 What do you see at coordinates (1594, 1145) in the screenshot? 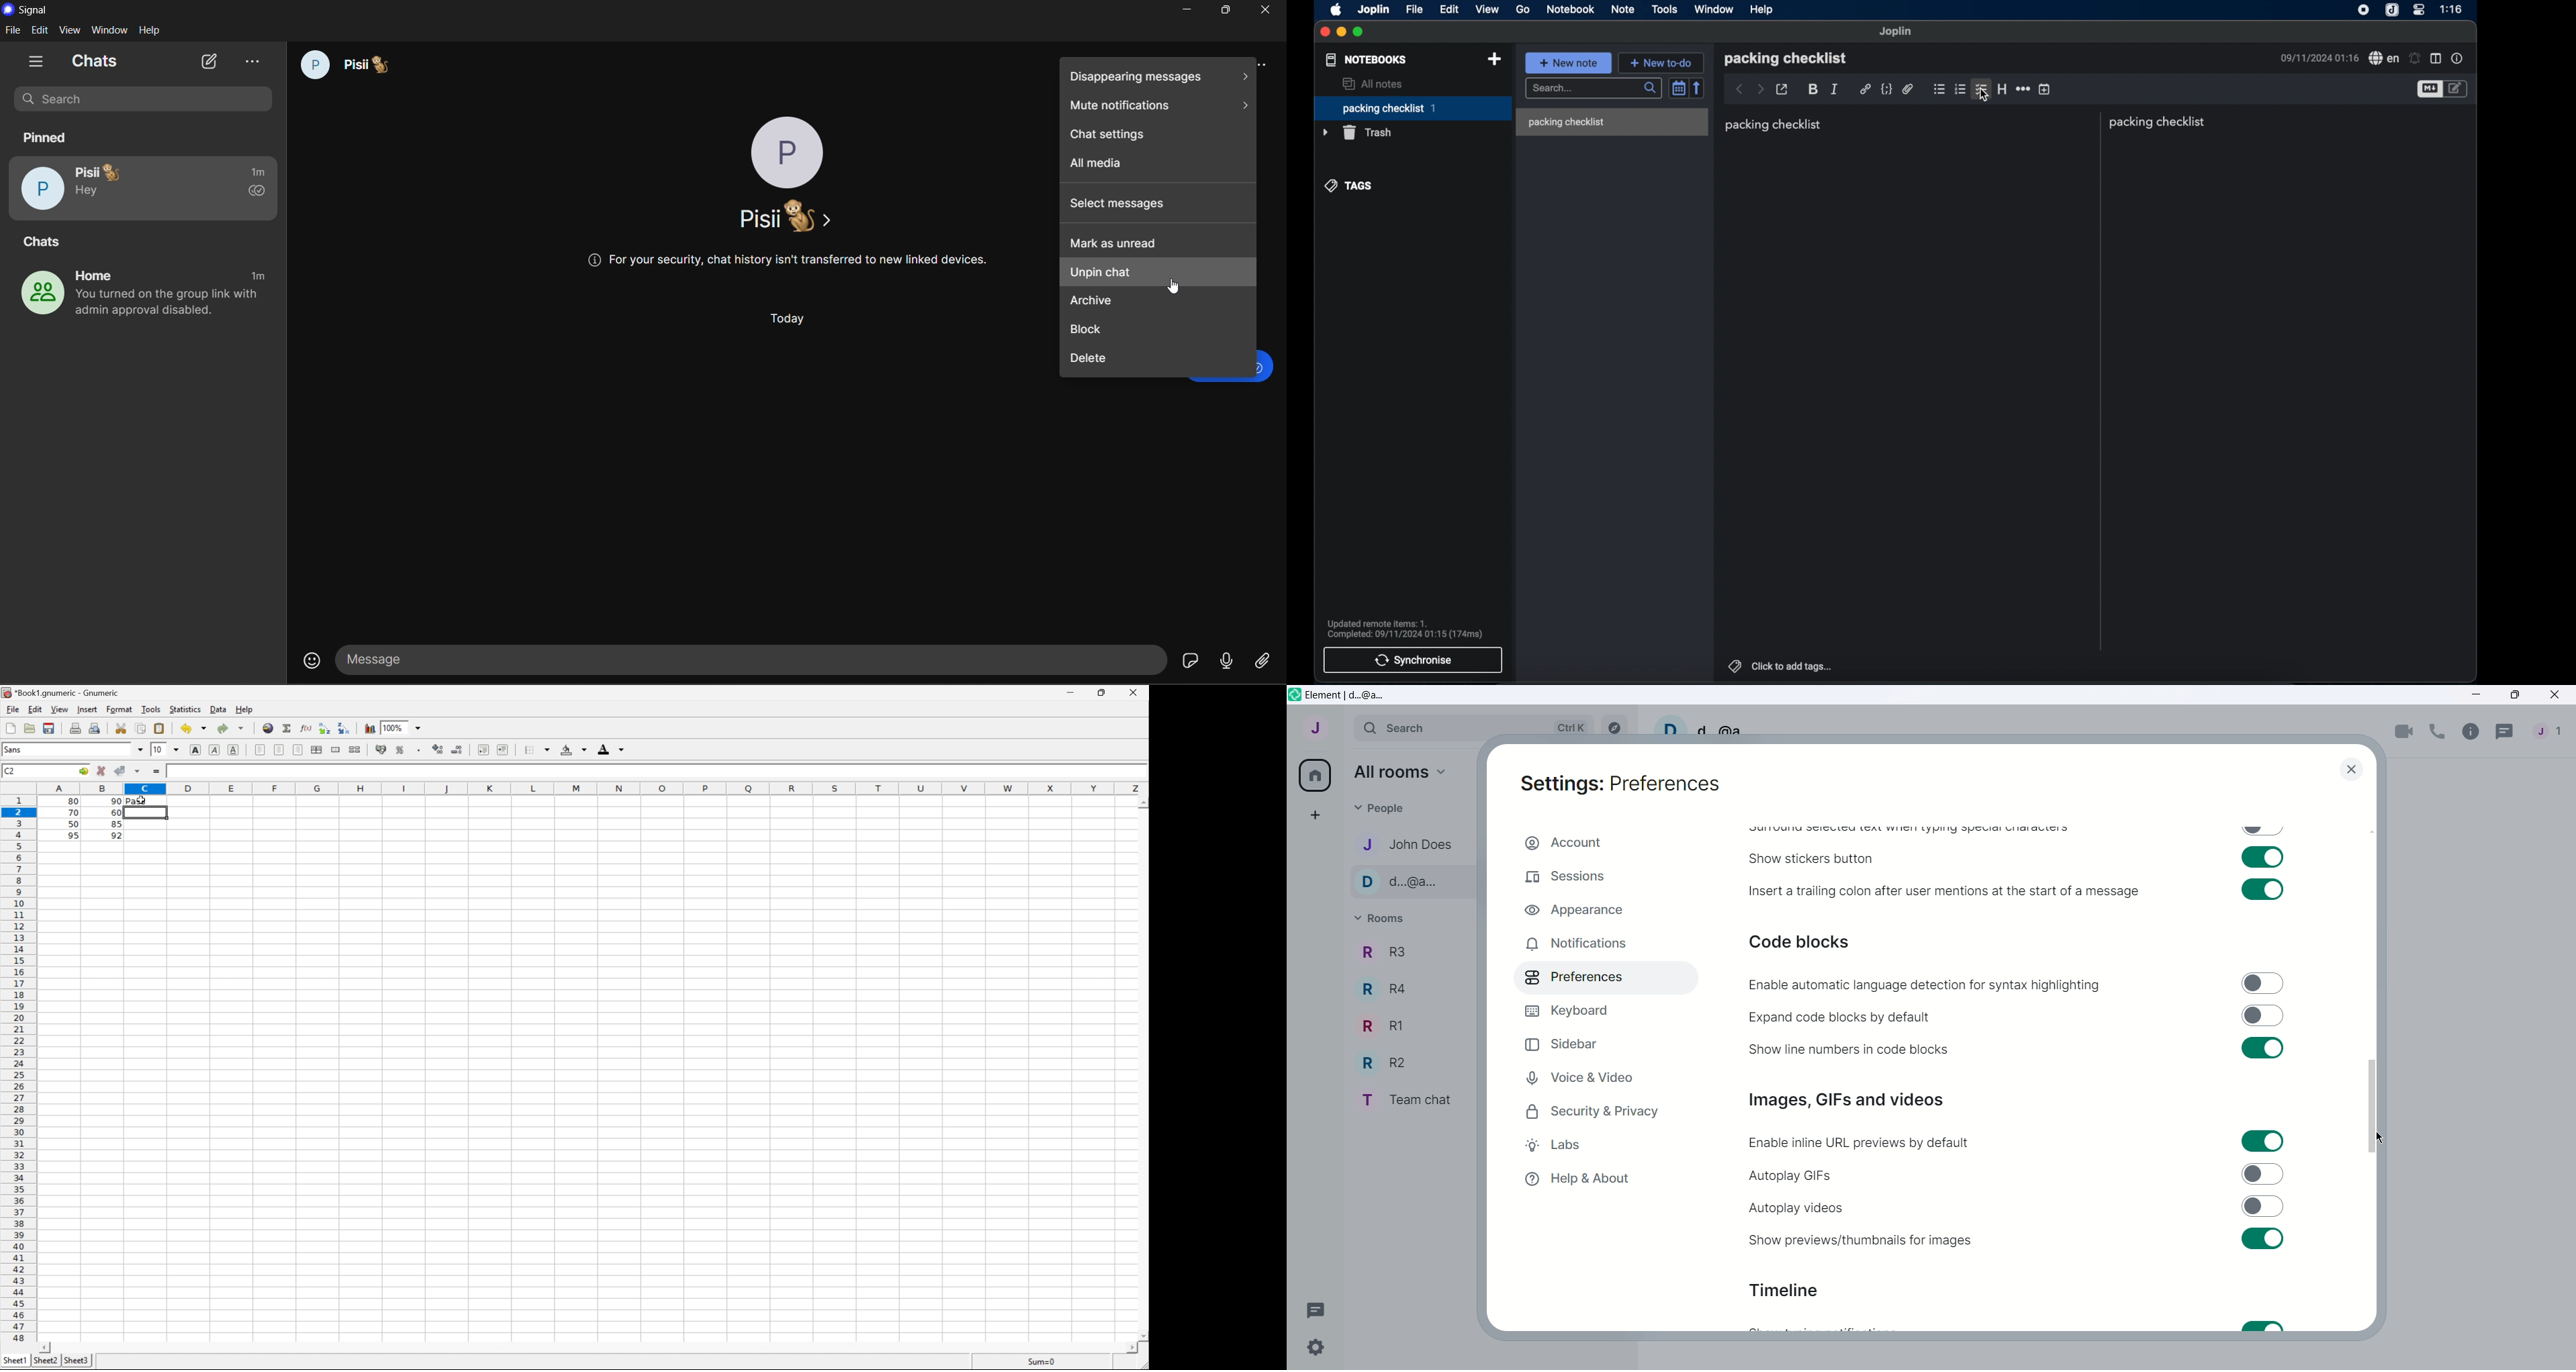
I see `Labs` at bounding box center [1594, 1145].